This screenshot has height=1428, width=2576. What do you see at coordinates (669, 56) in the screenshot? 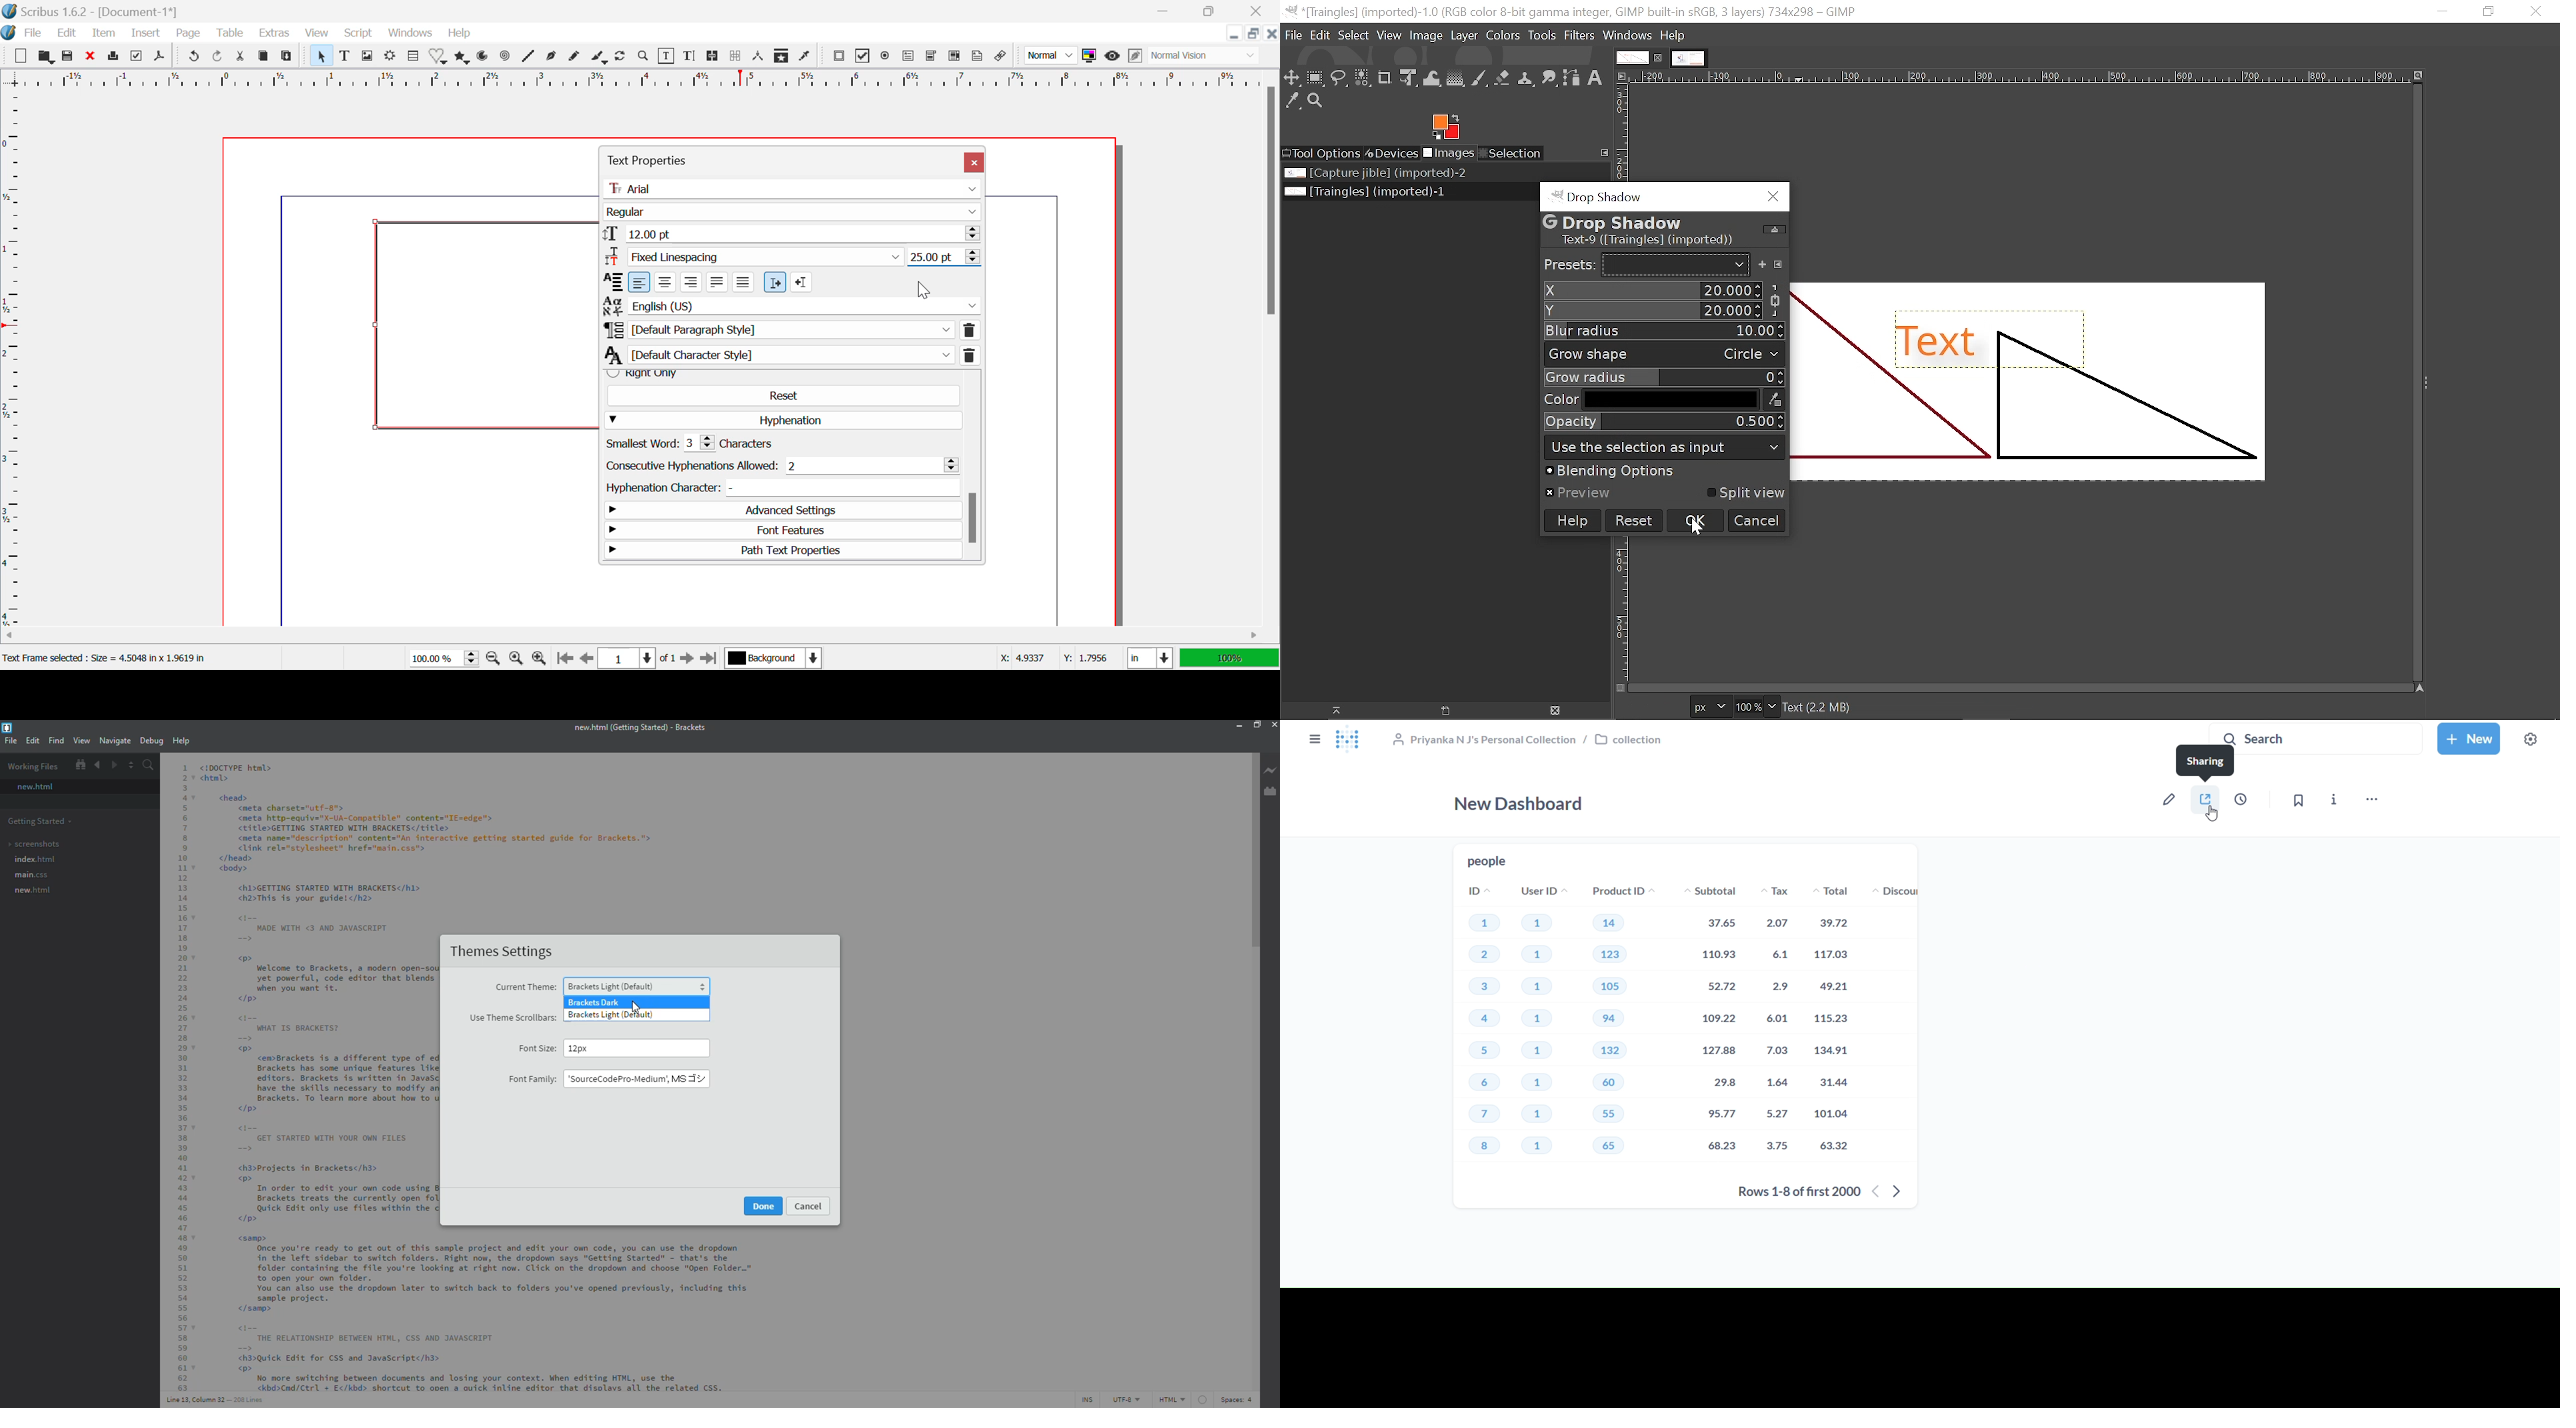
I see `Edit Content in Frames` at bounding box center [669, 56].